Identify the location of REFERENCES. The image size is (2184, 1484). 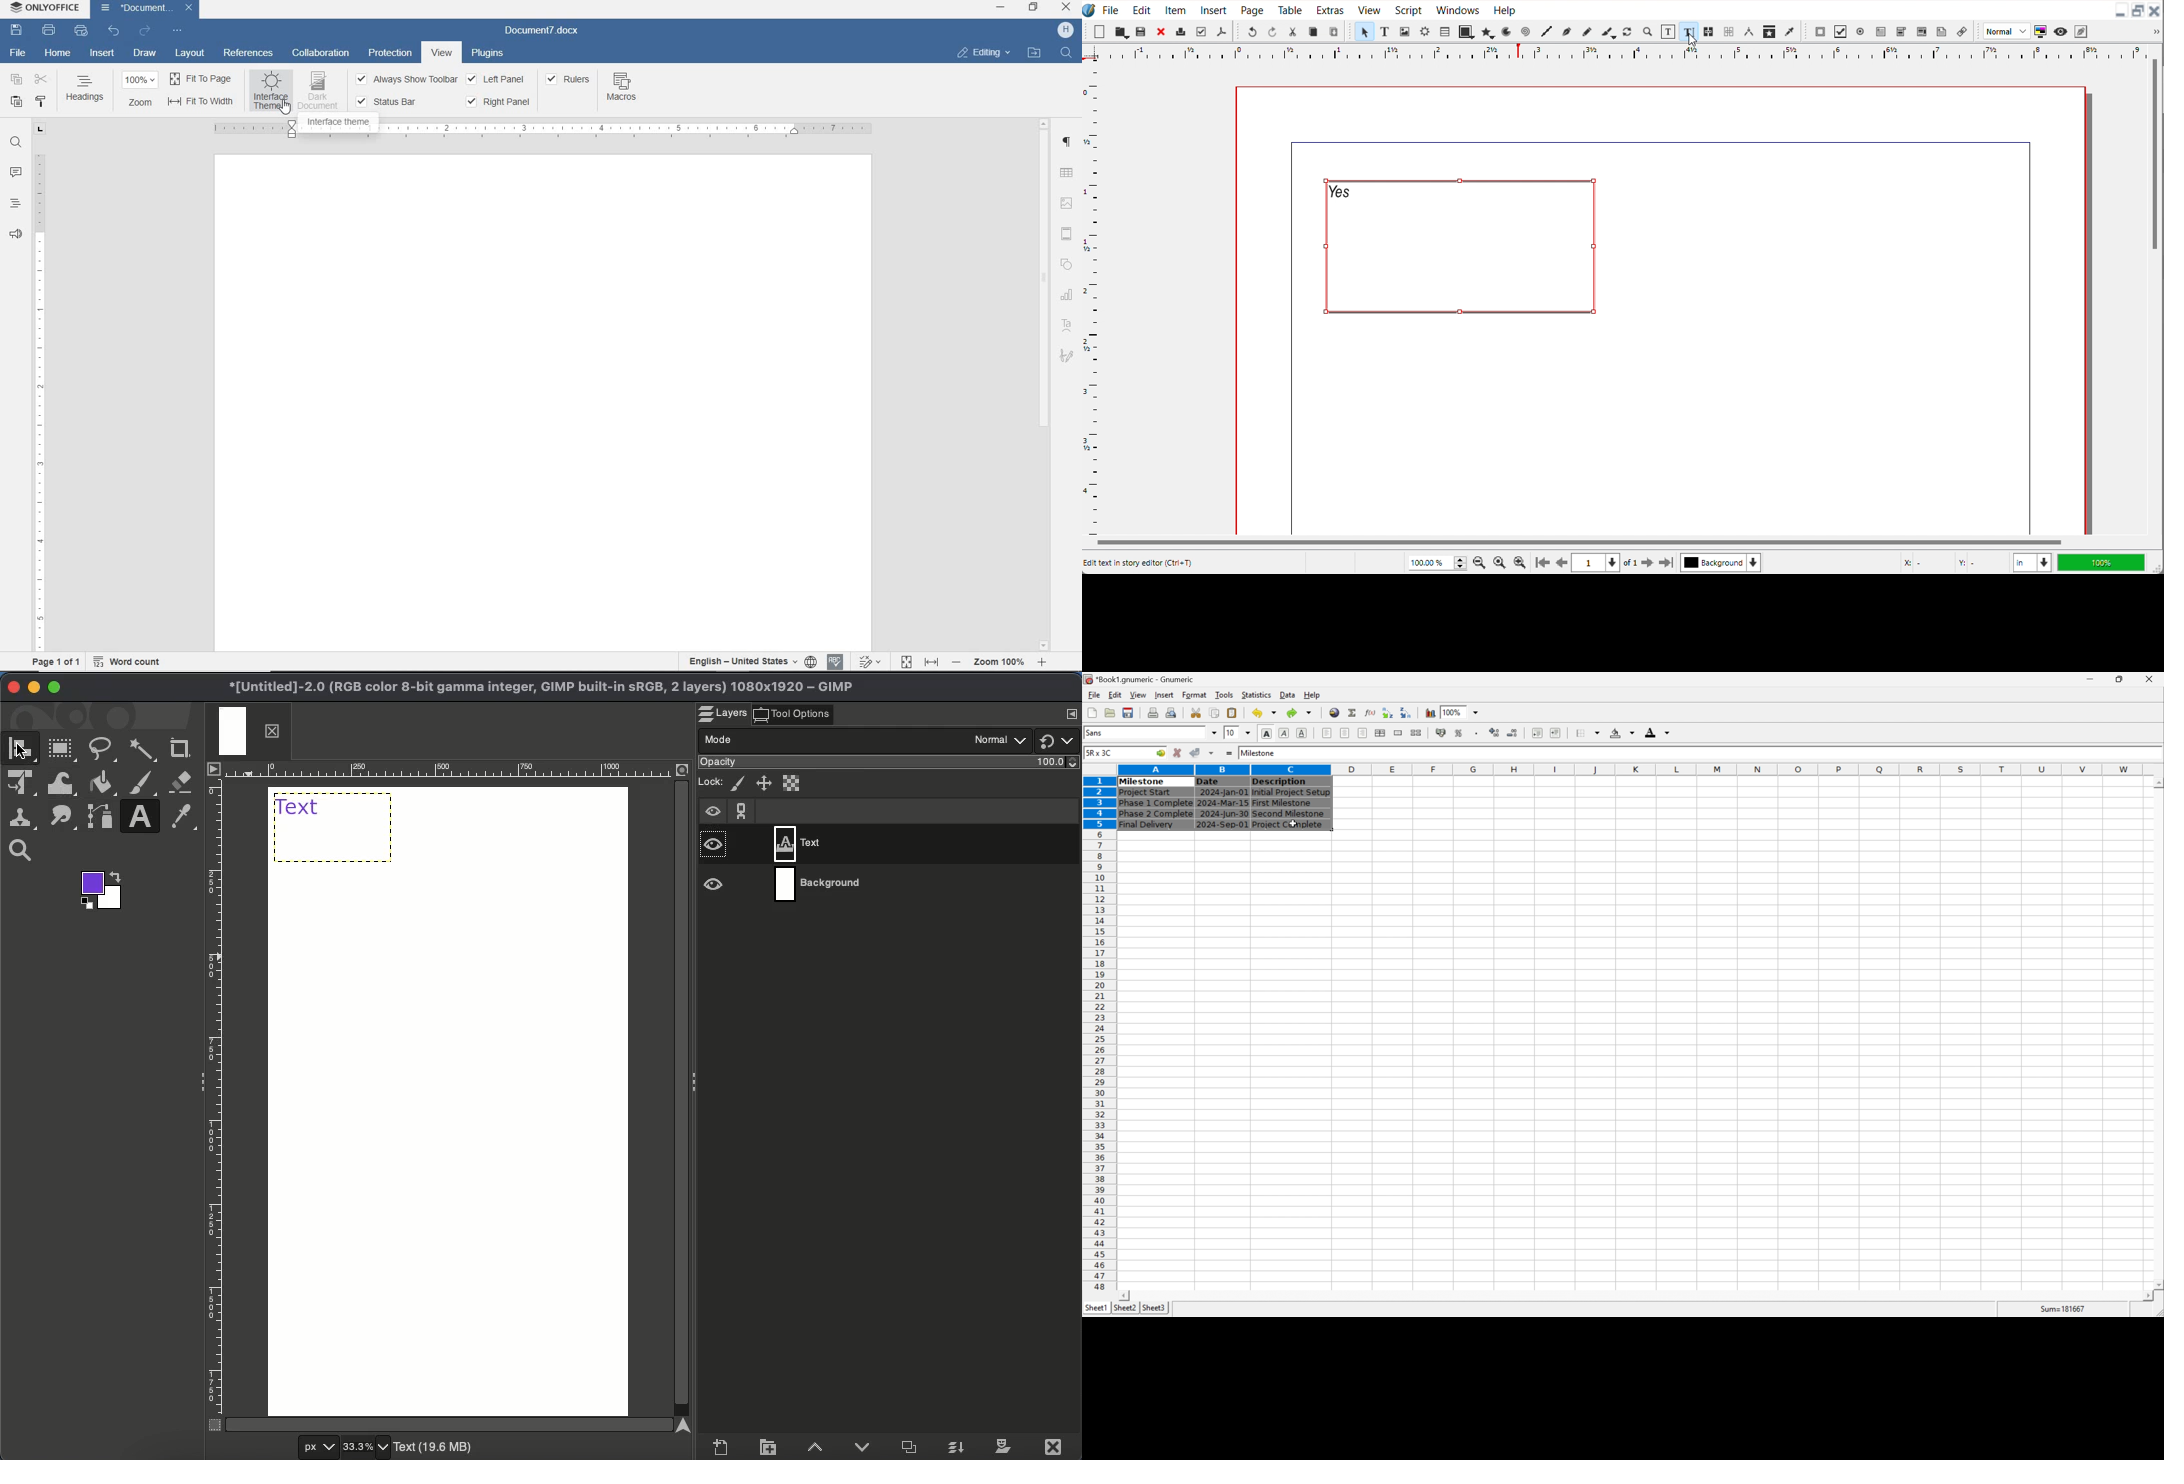
(249, 52).